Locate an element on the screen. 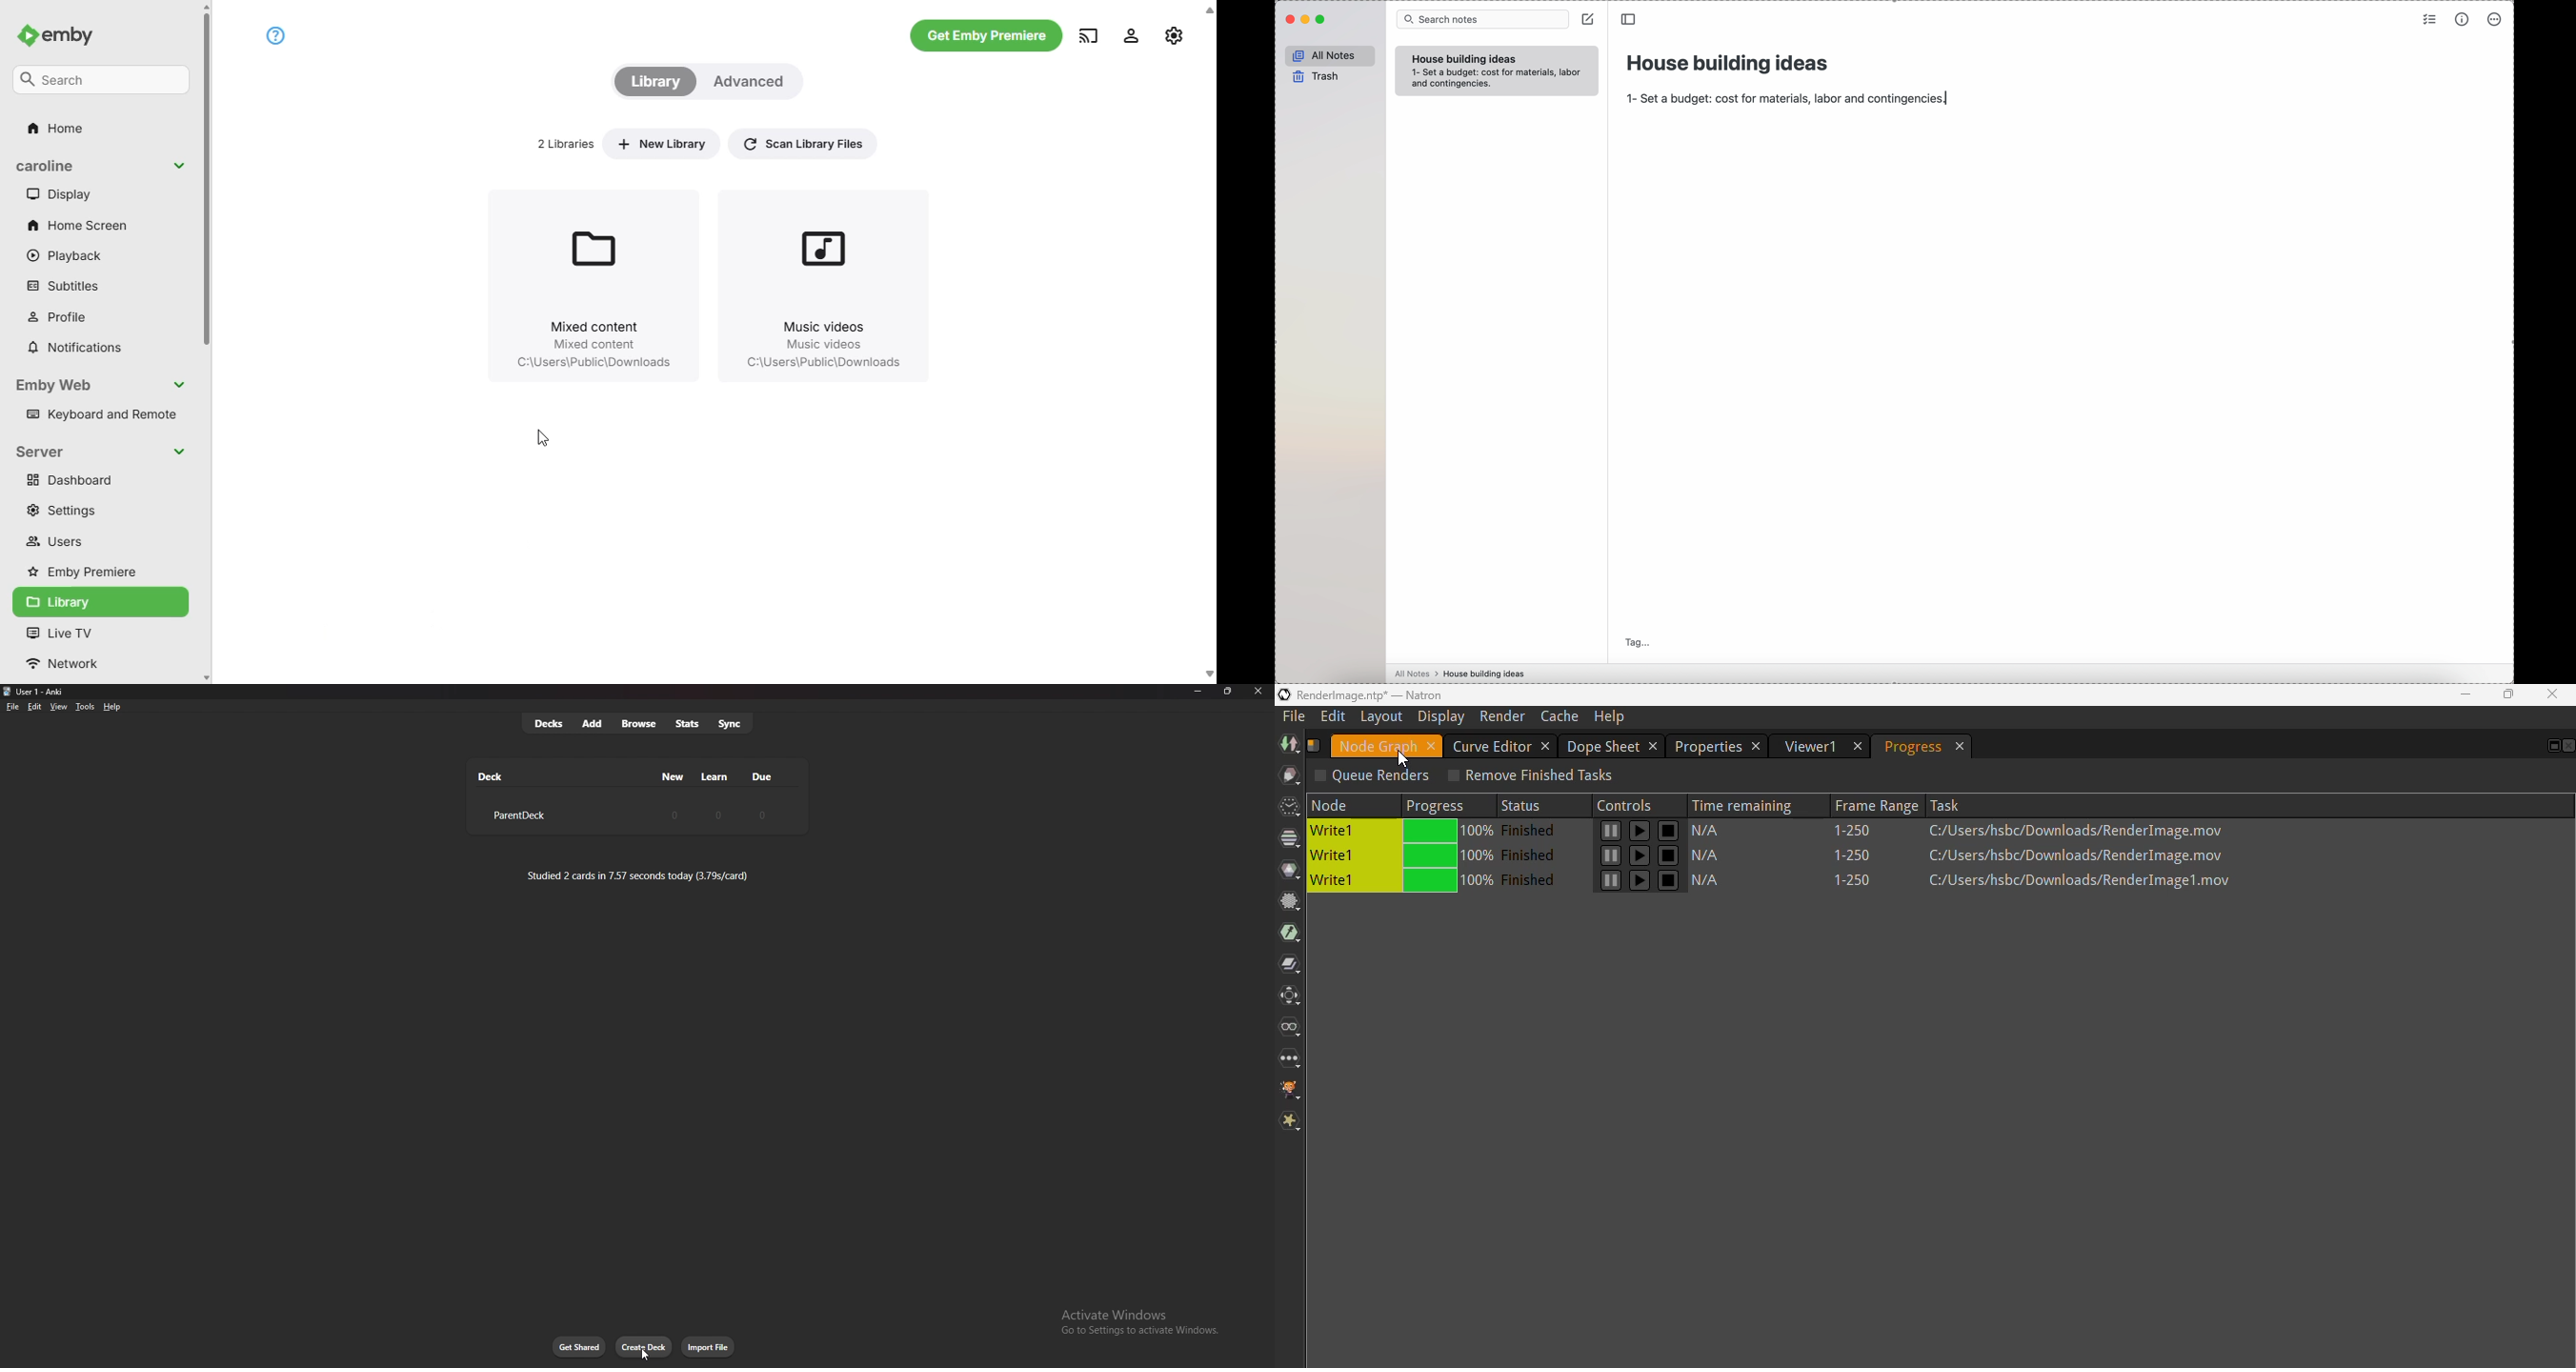 This screenshot has height=1372, width=2576. User 1 - Anki is located at coordinates (44, 692).